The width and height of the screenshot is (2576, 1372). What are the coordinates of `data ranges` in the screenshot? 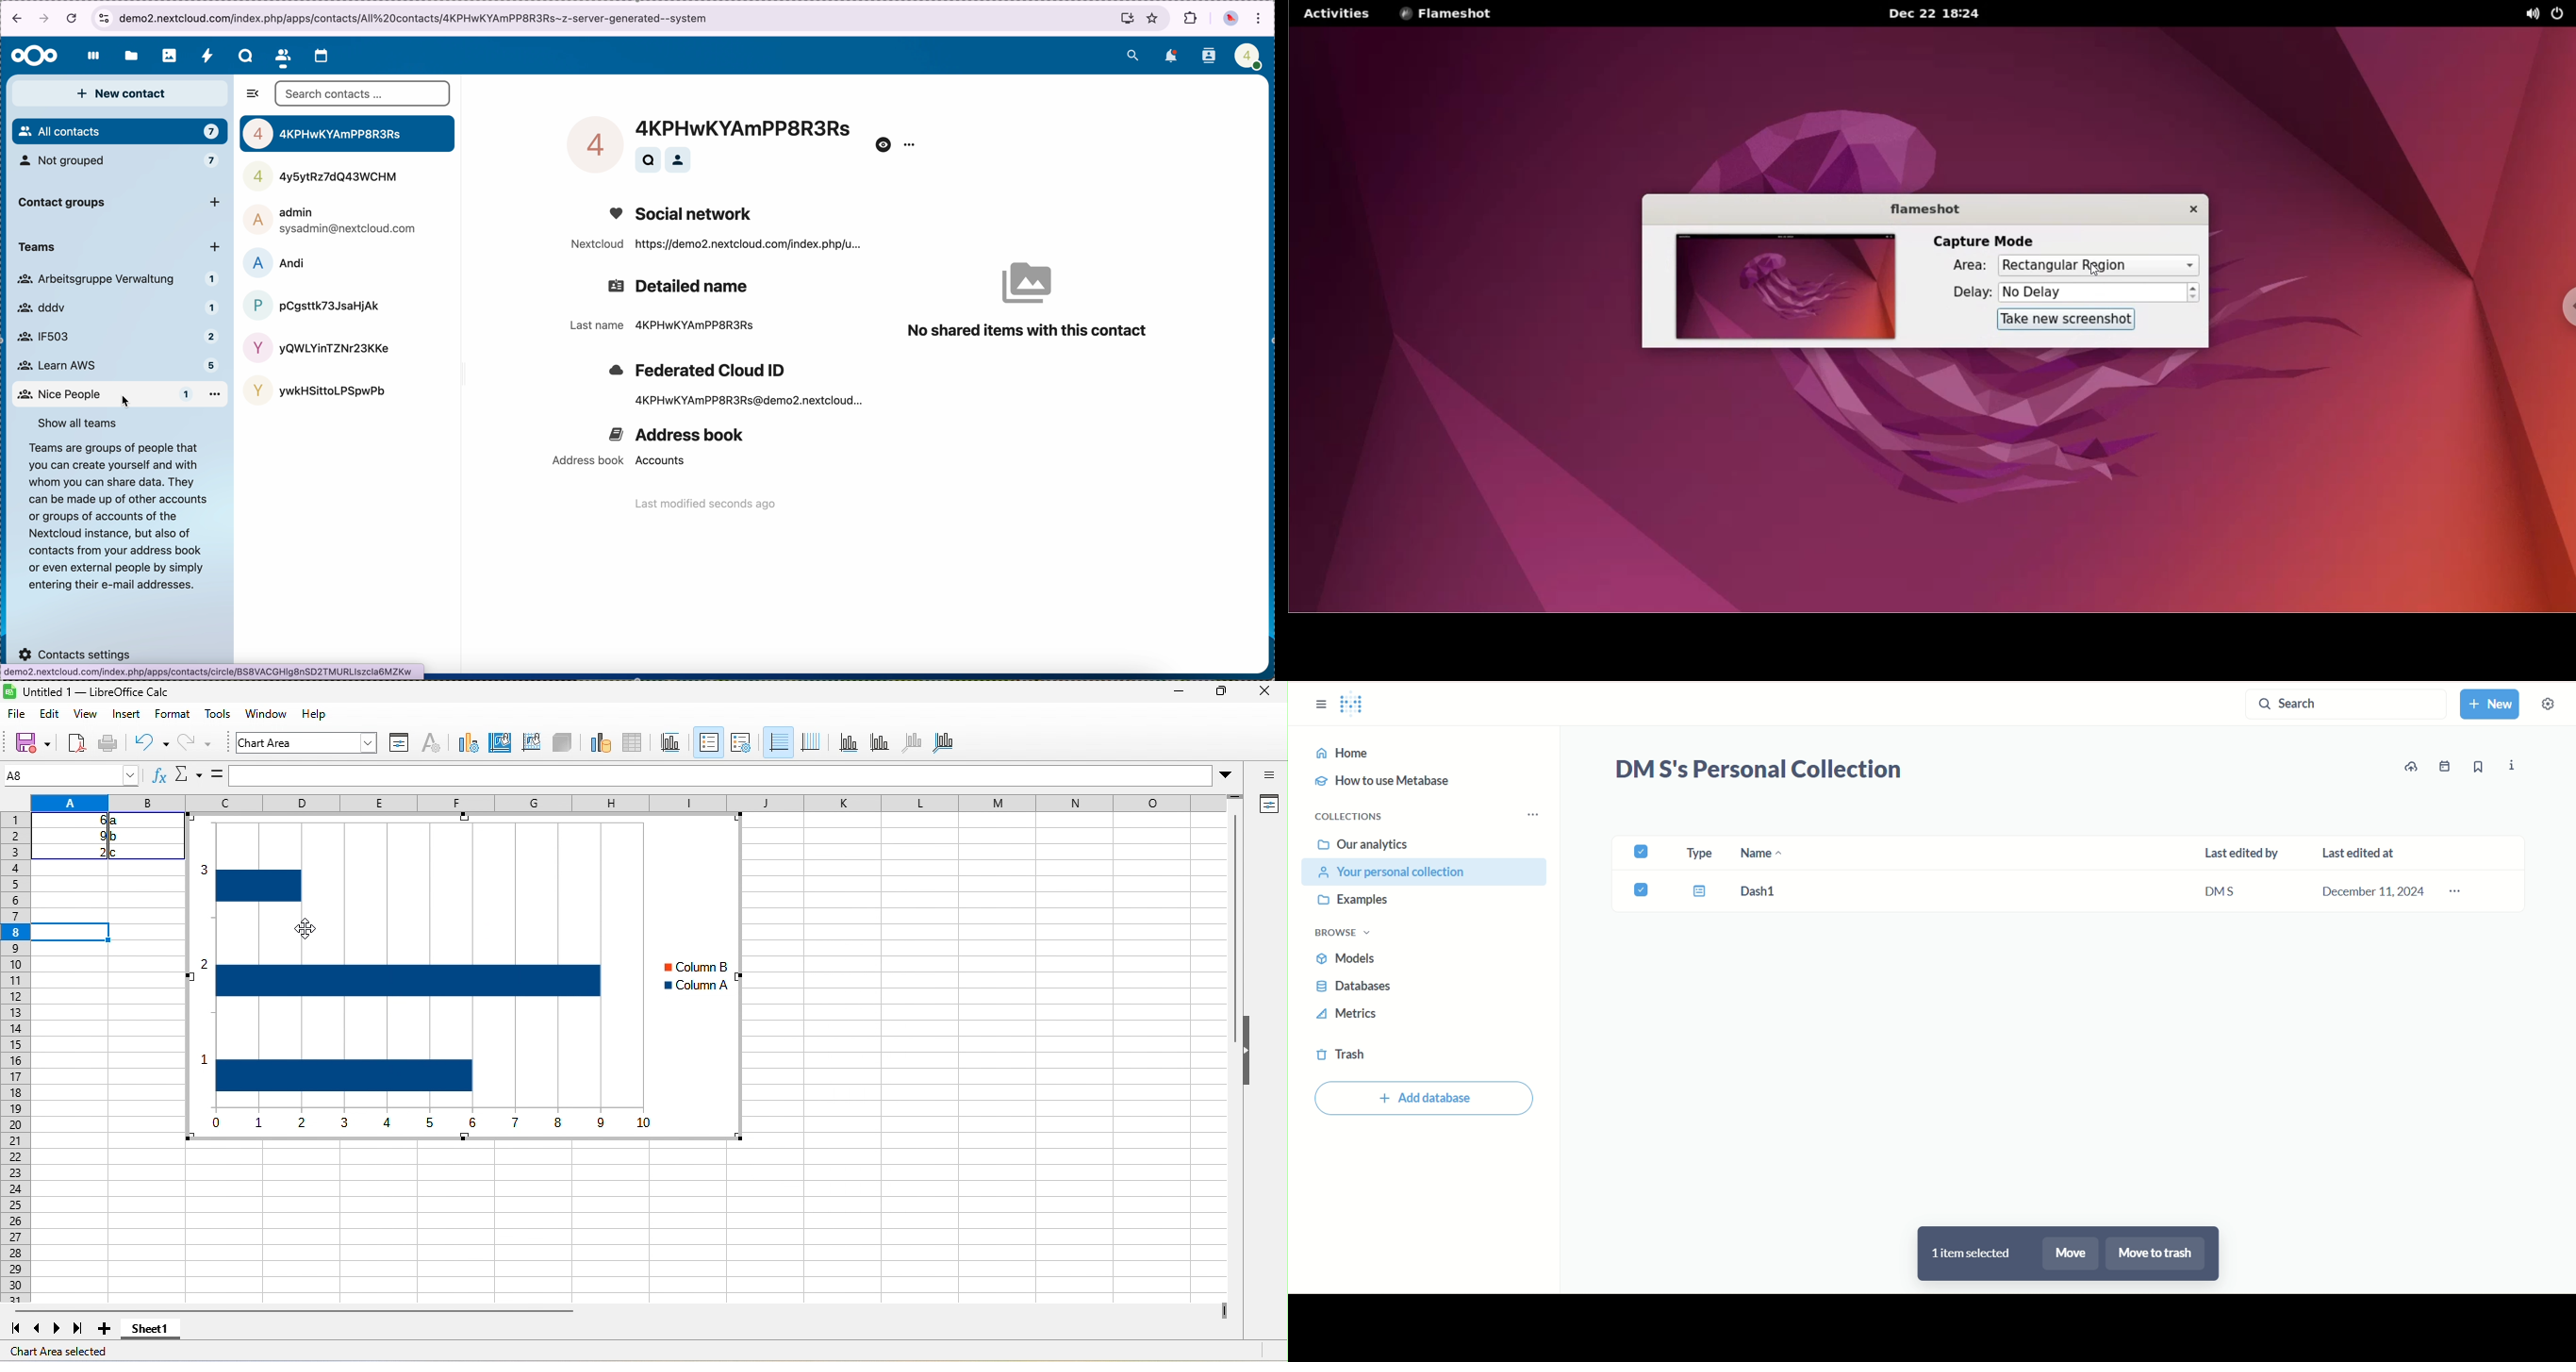 It's located at (595, 743).